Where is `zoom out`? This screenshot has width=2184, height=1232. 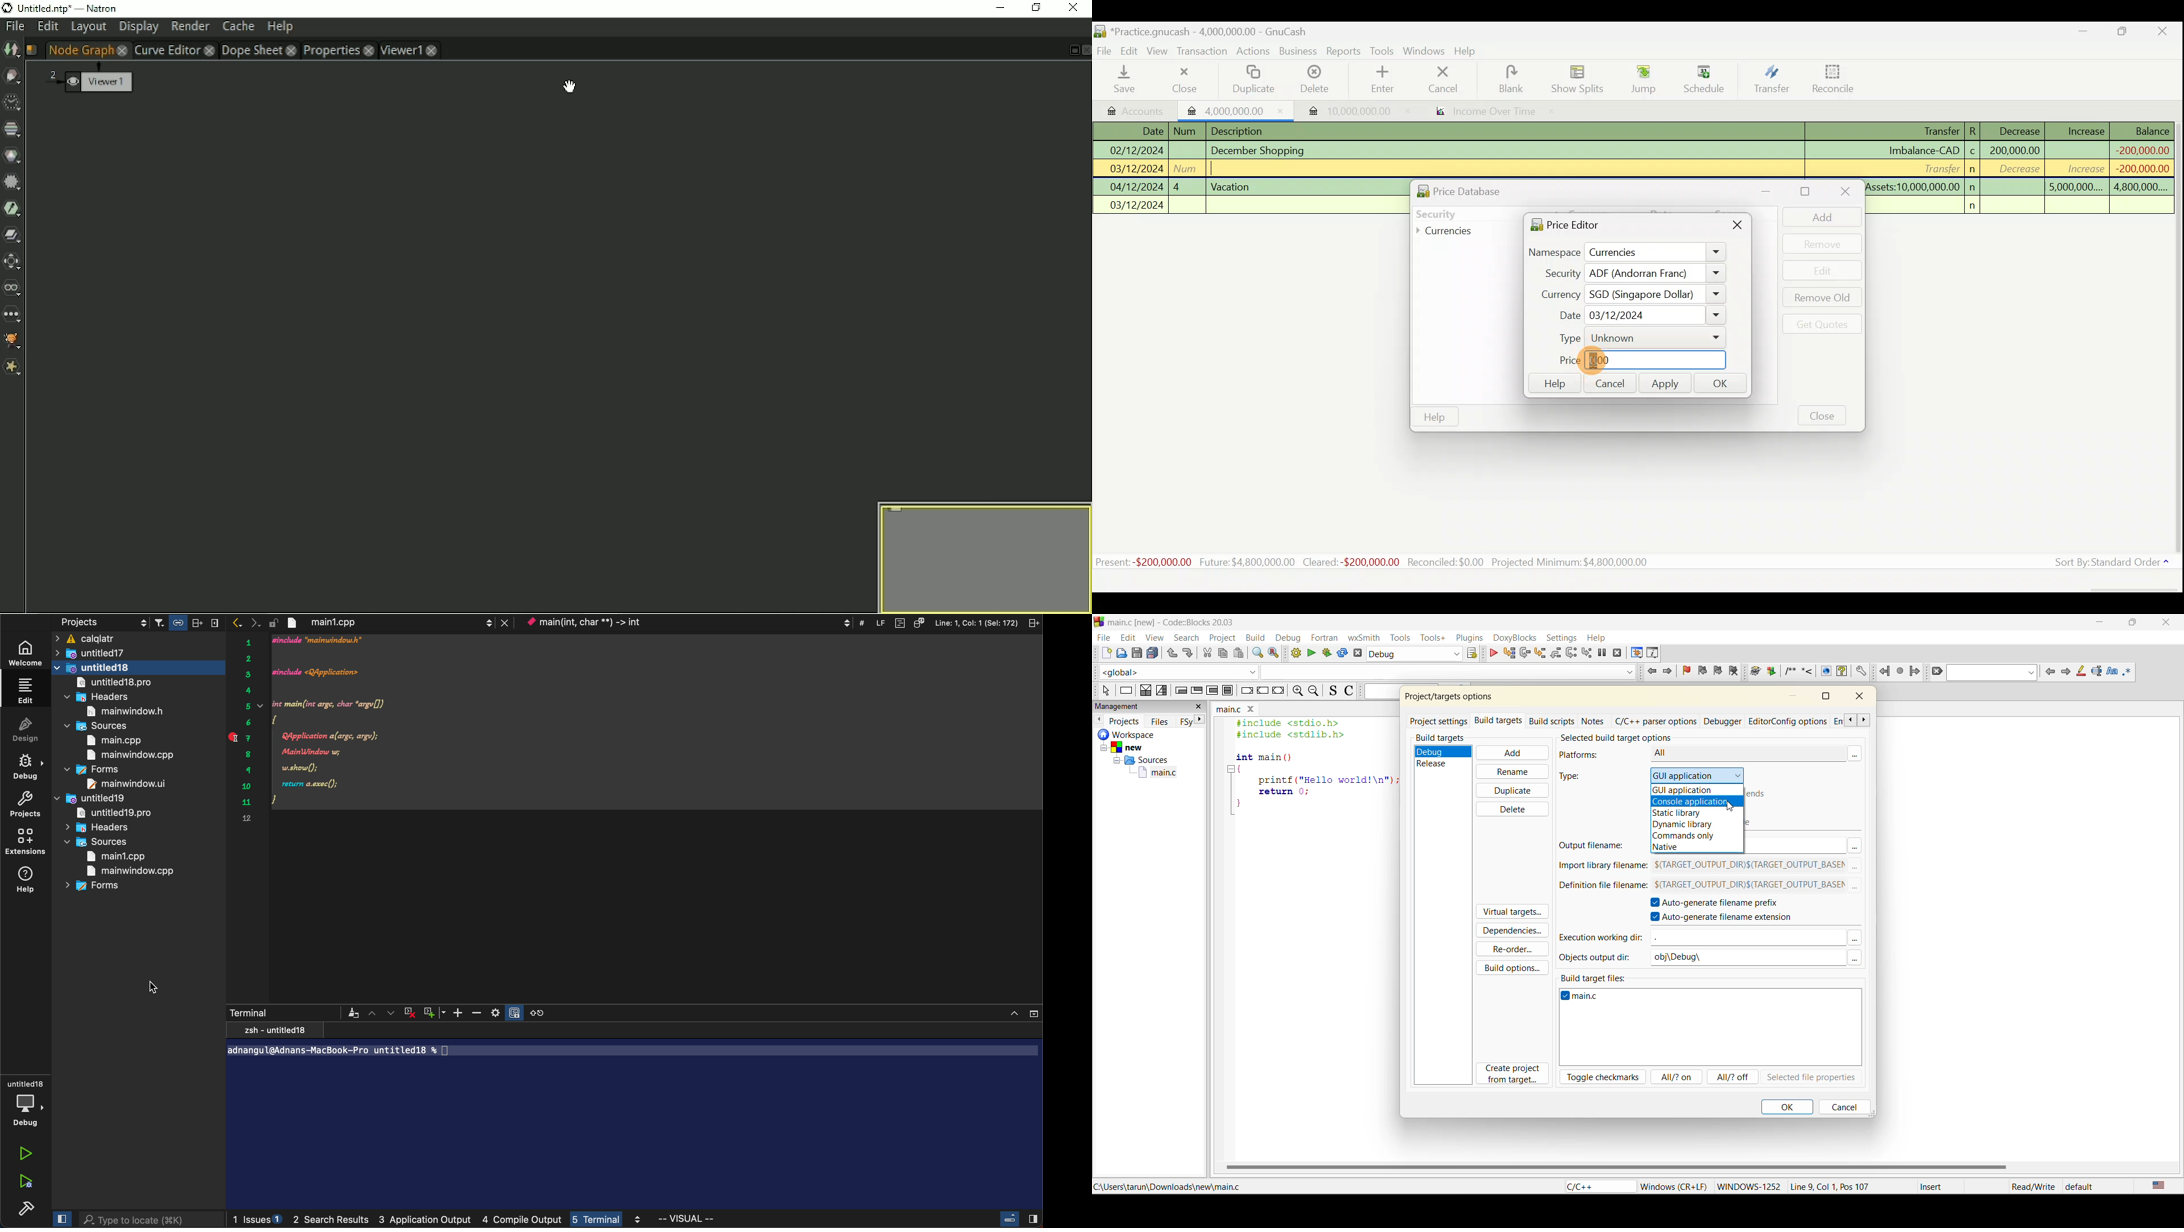
zoom out is located at coordinates (476, 1012).